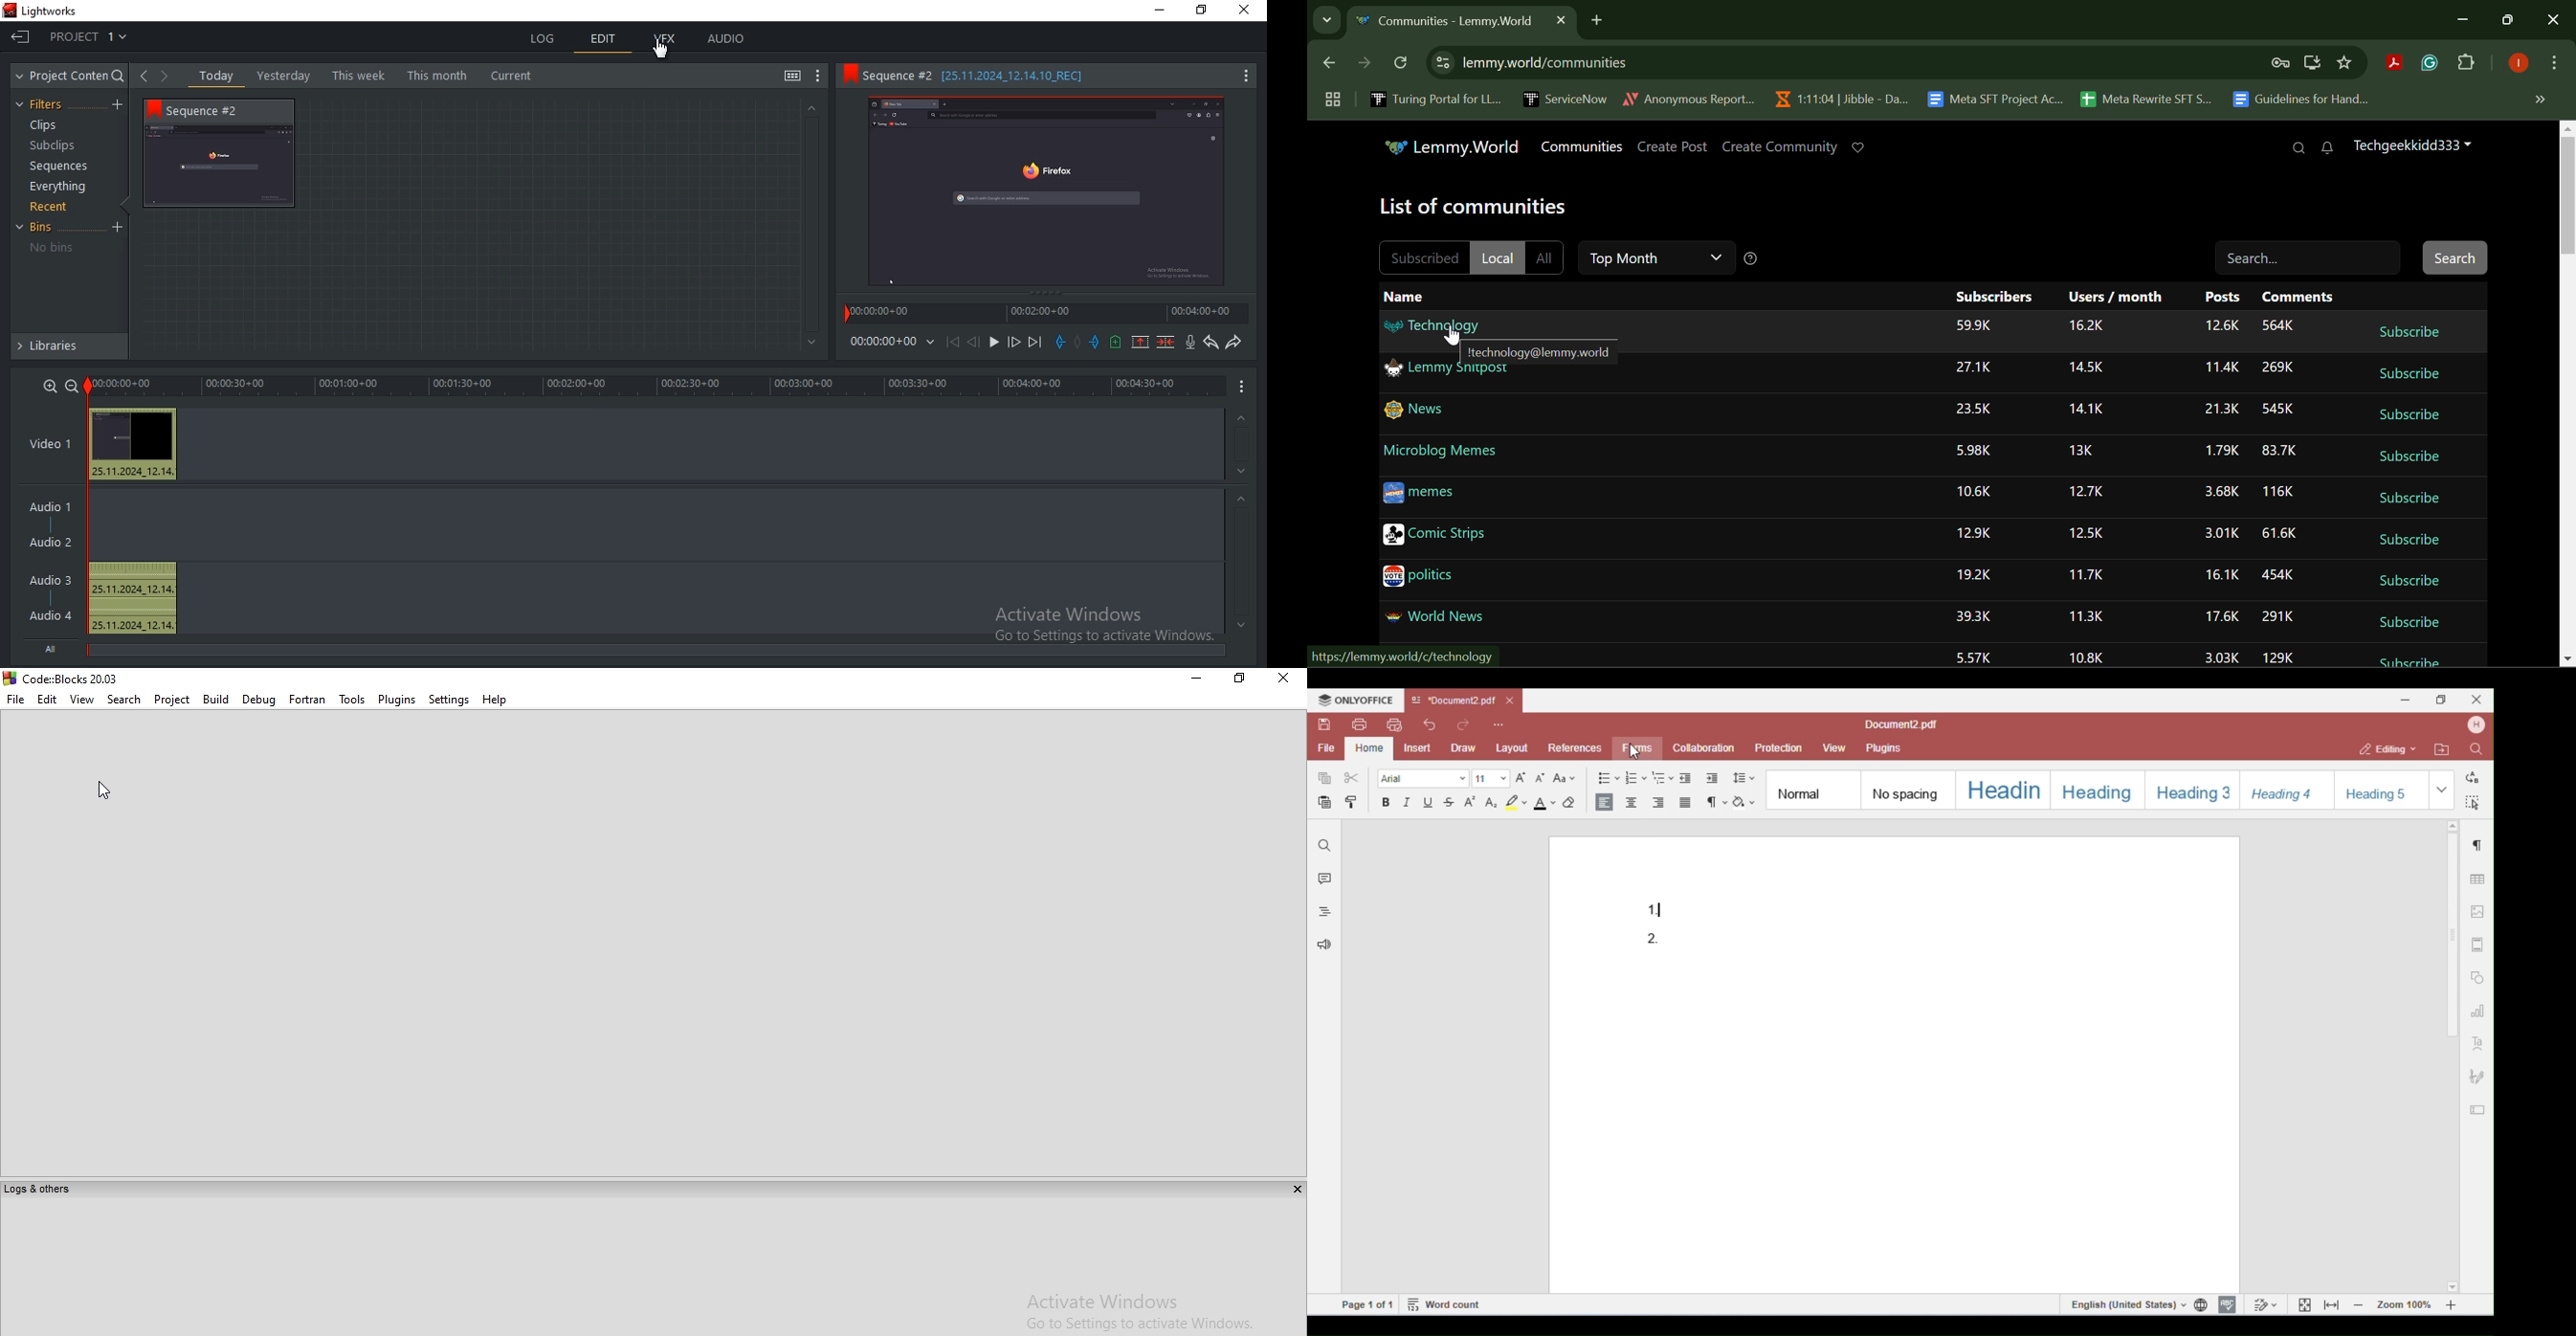 This screenshot has width=2576, height=1344. What do you see at coordinates (1324, 18) in the screenshot?
I see `Search Tabs` at bounding box center [1324, 18].